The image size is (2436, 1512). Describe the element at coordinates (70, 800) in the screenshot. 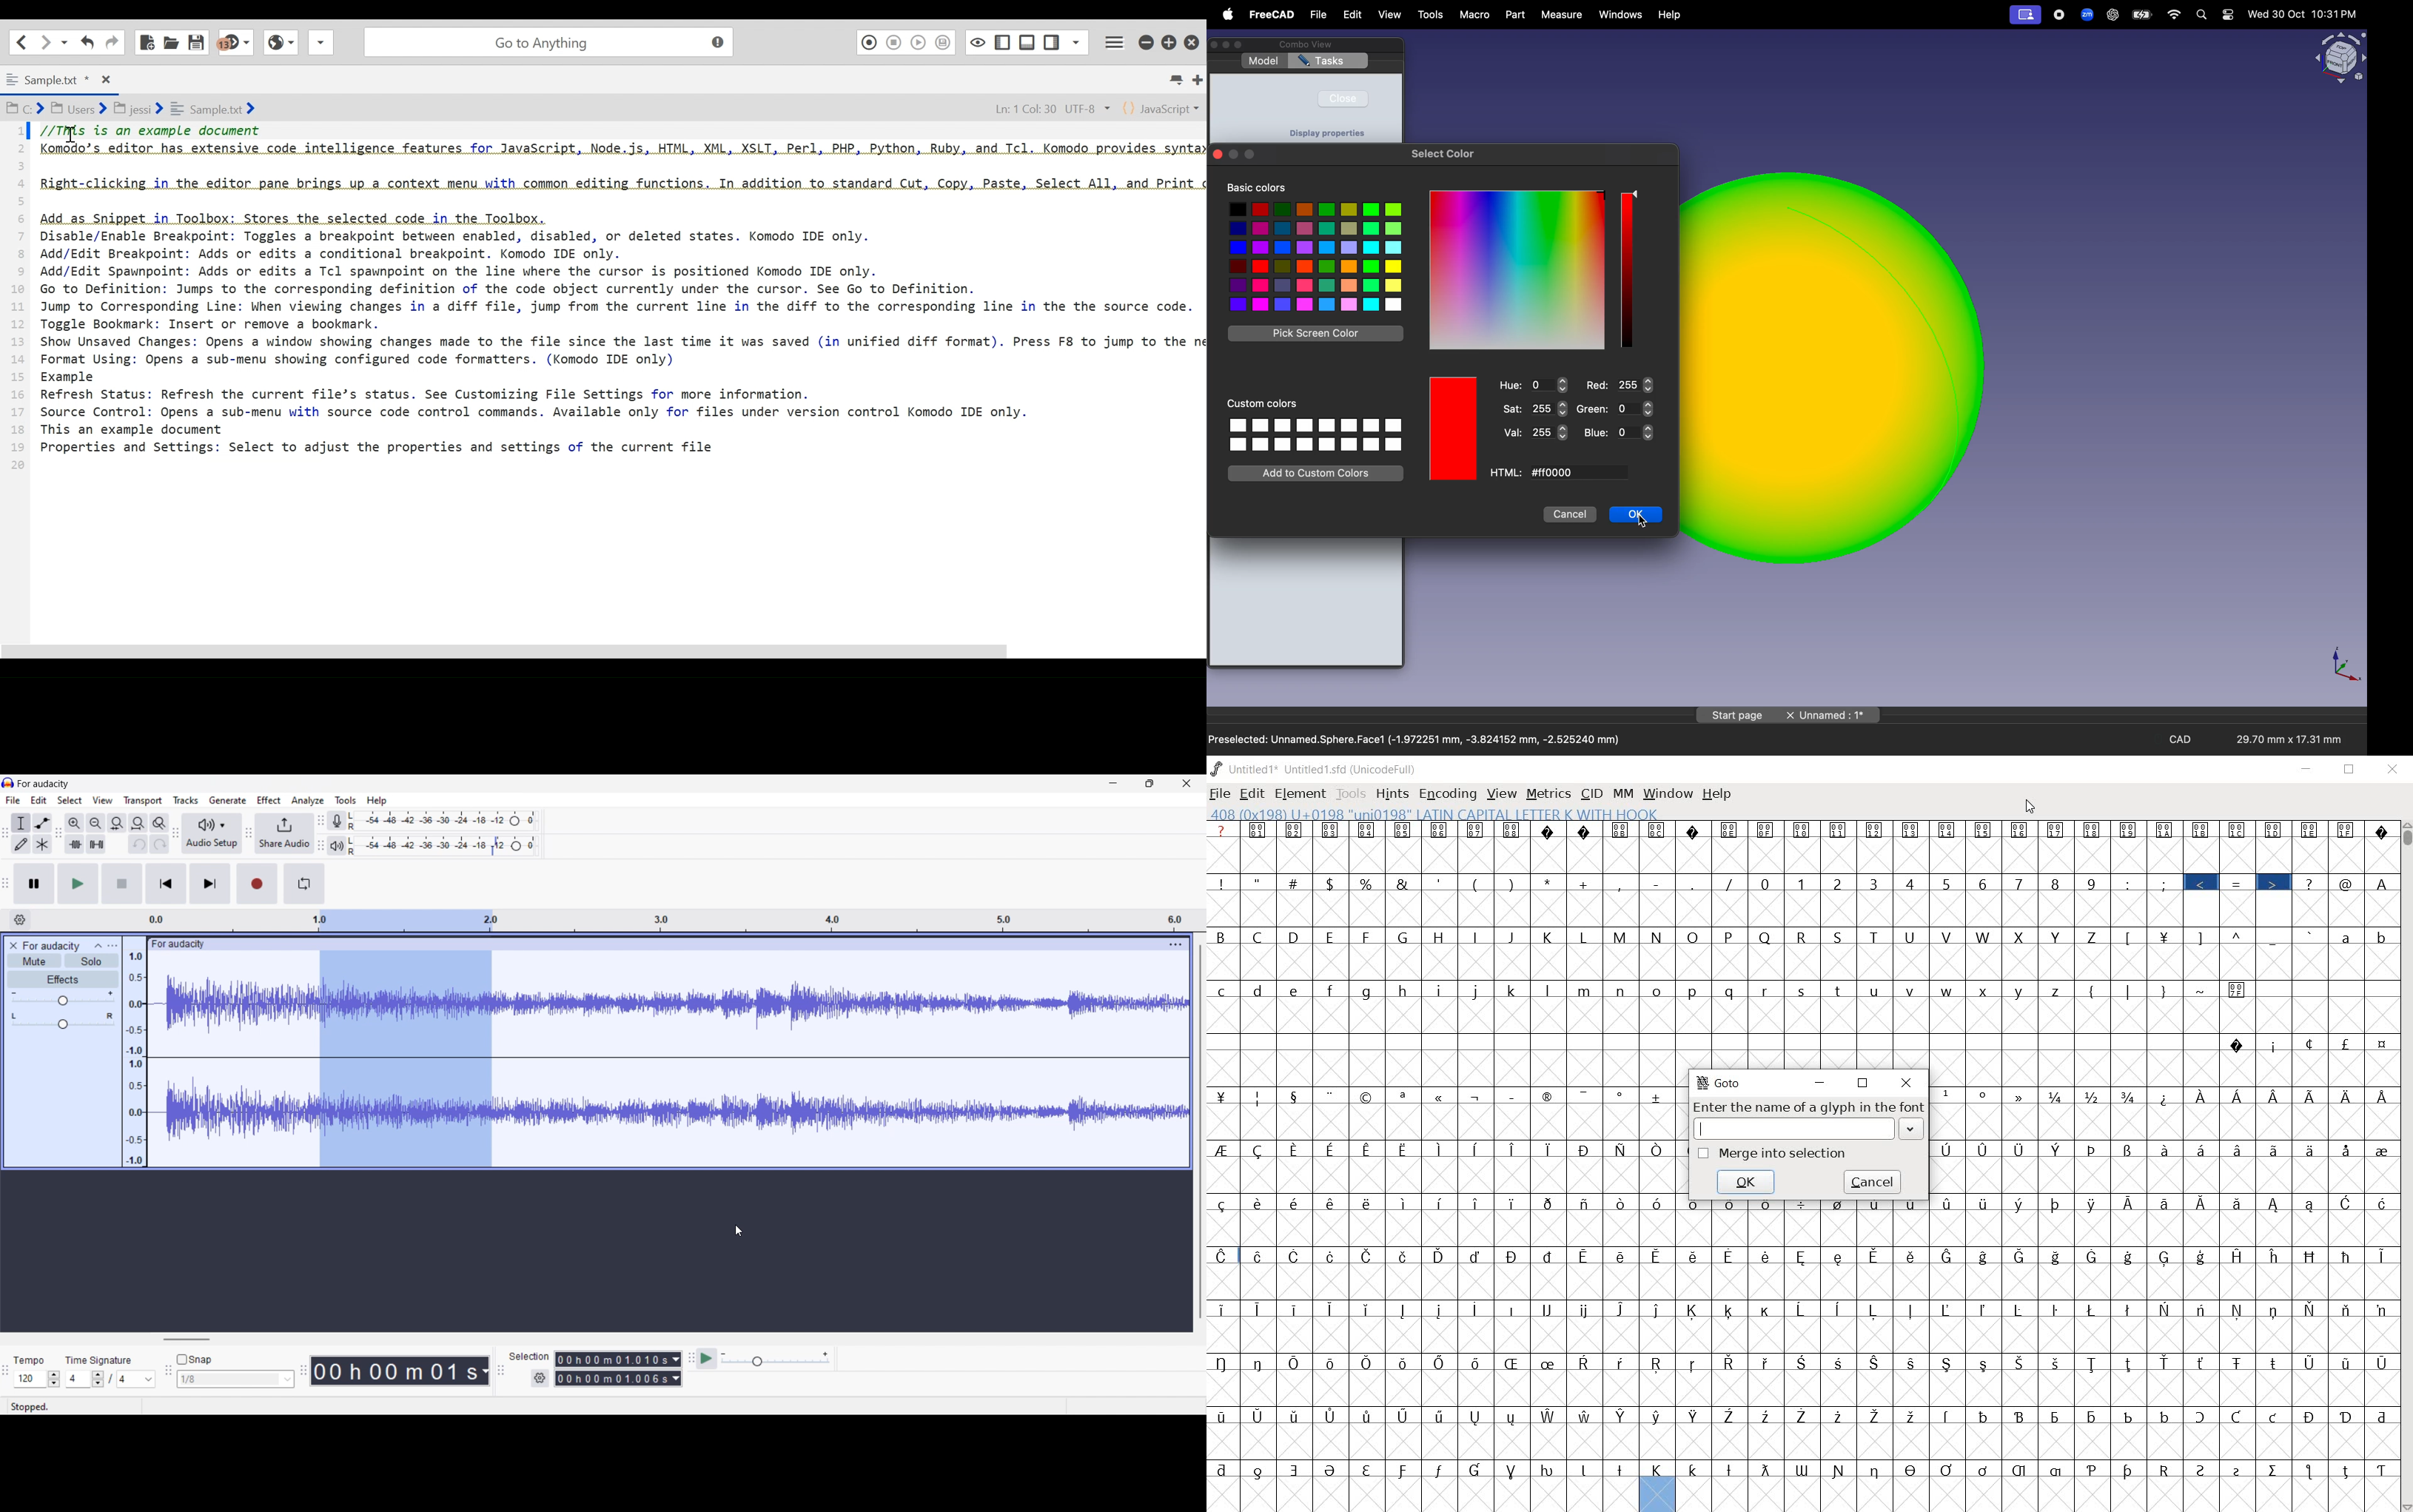

I see `Select menu` at that location.